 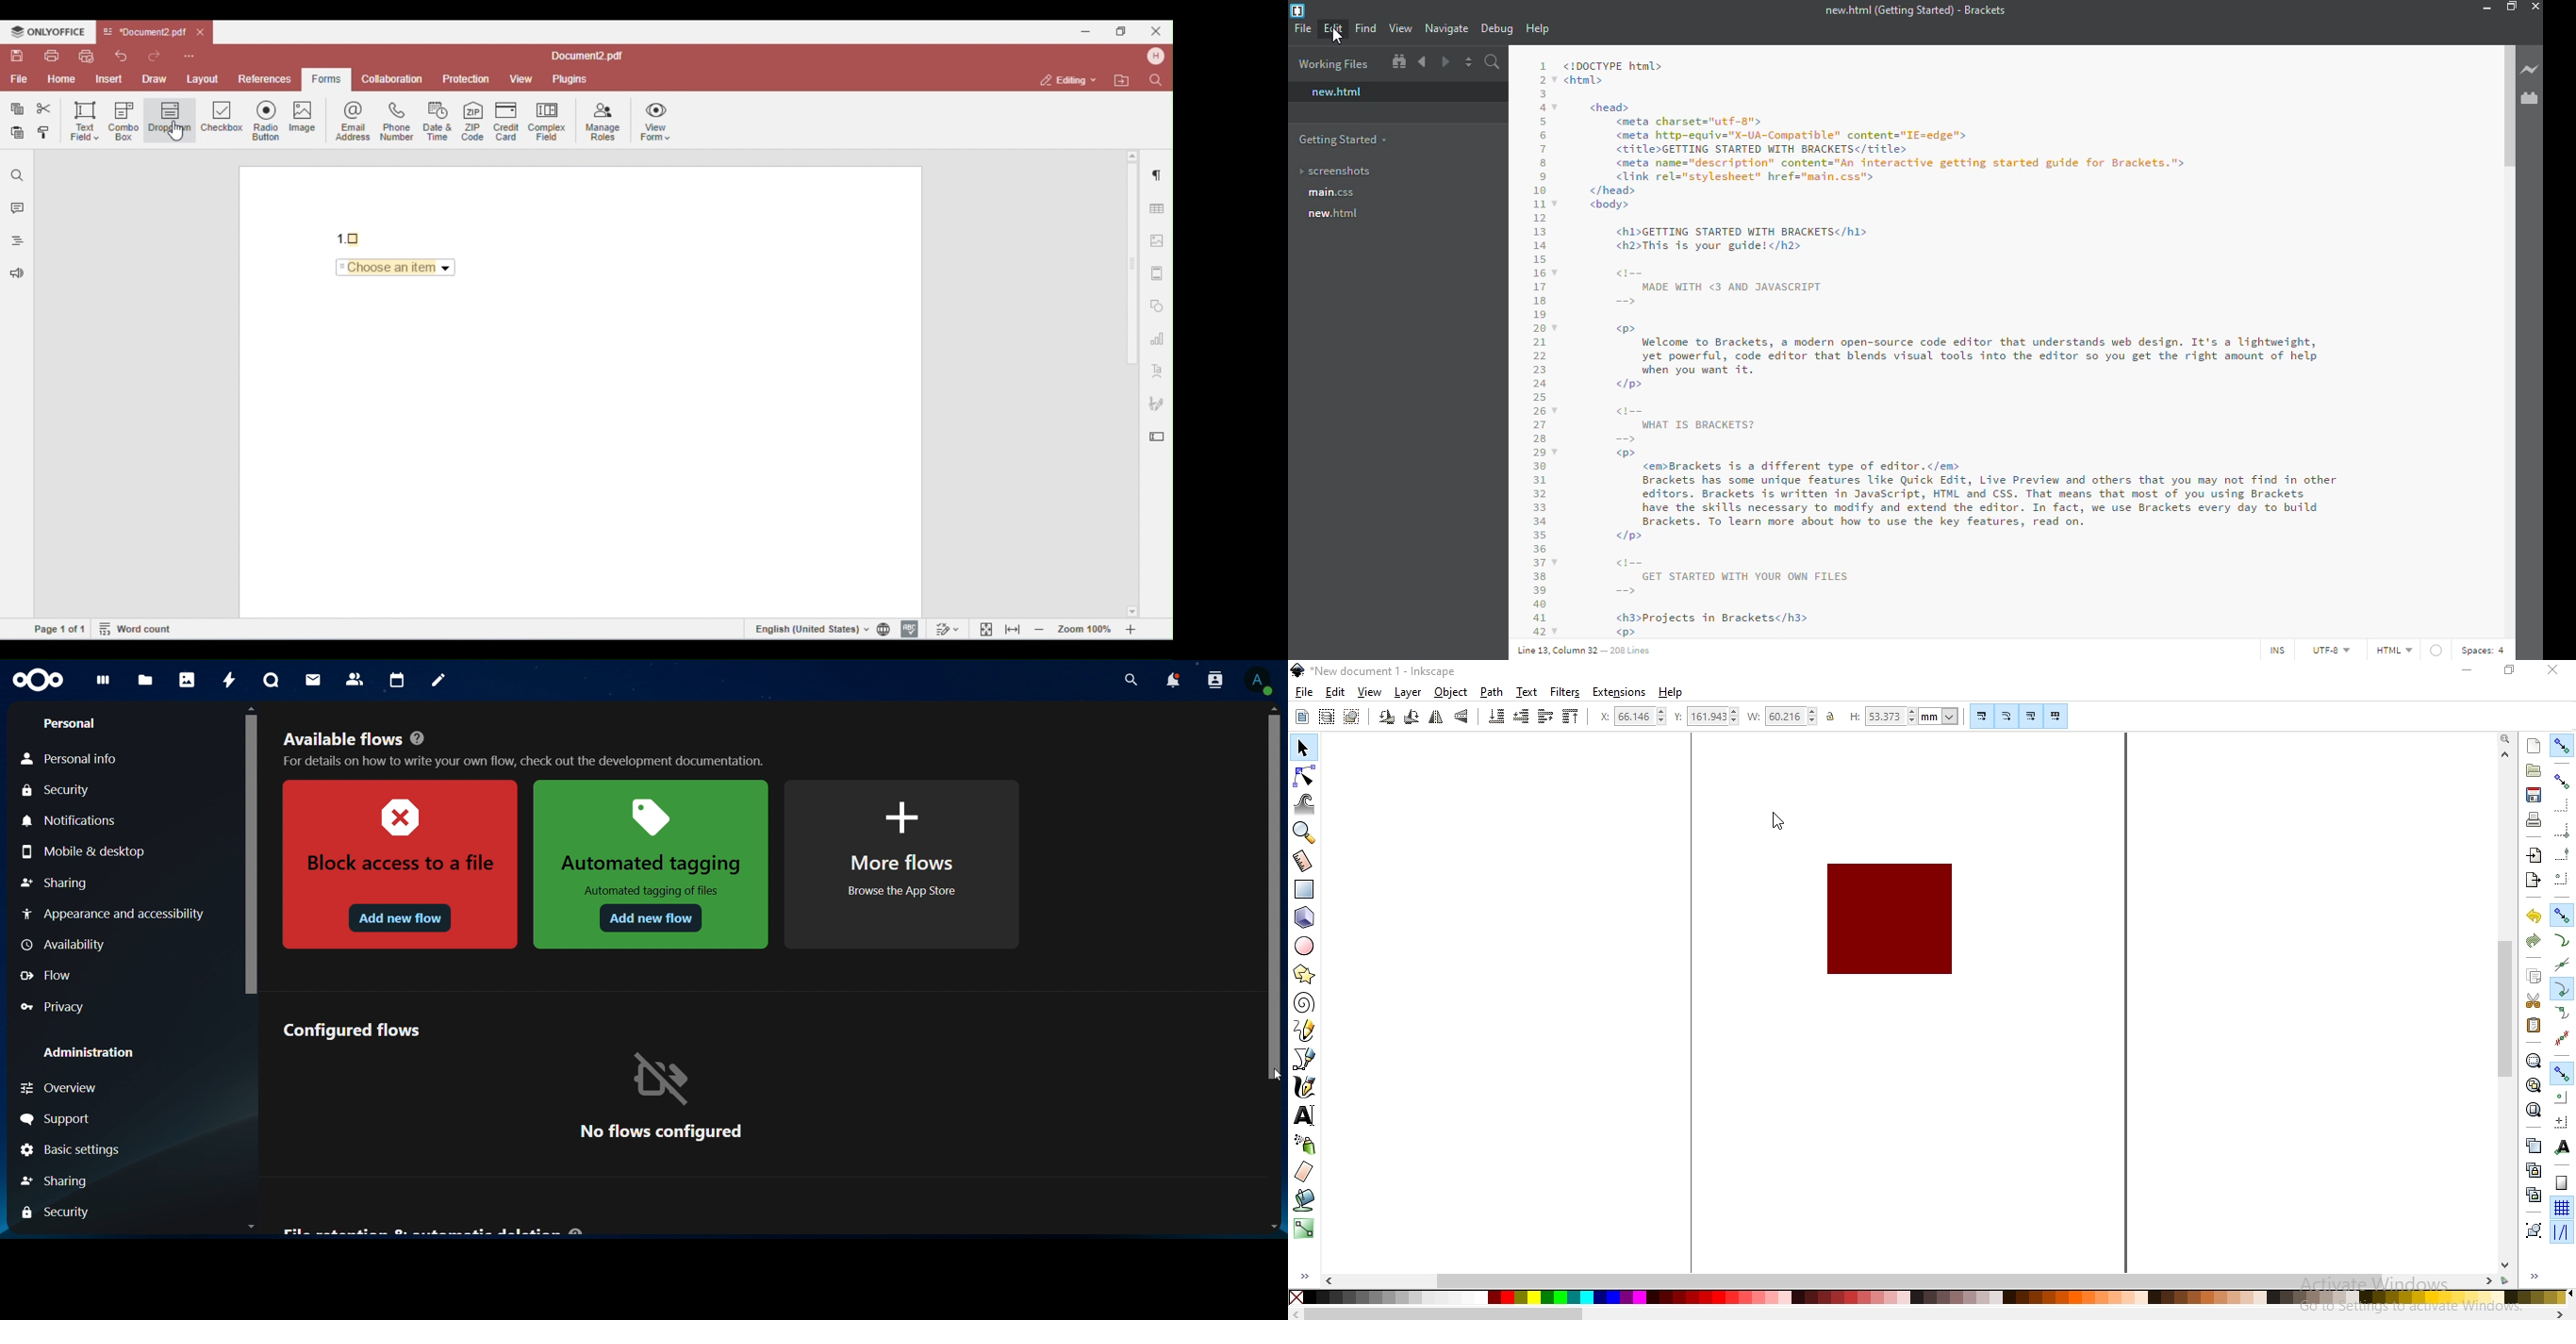 What do you see at coordinates (2504, 740) in the screenshot?
I see `zoom` at bounding box center [2504, 740].